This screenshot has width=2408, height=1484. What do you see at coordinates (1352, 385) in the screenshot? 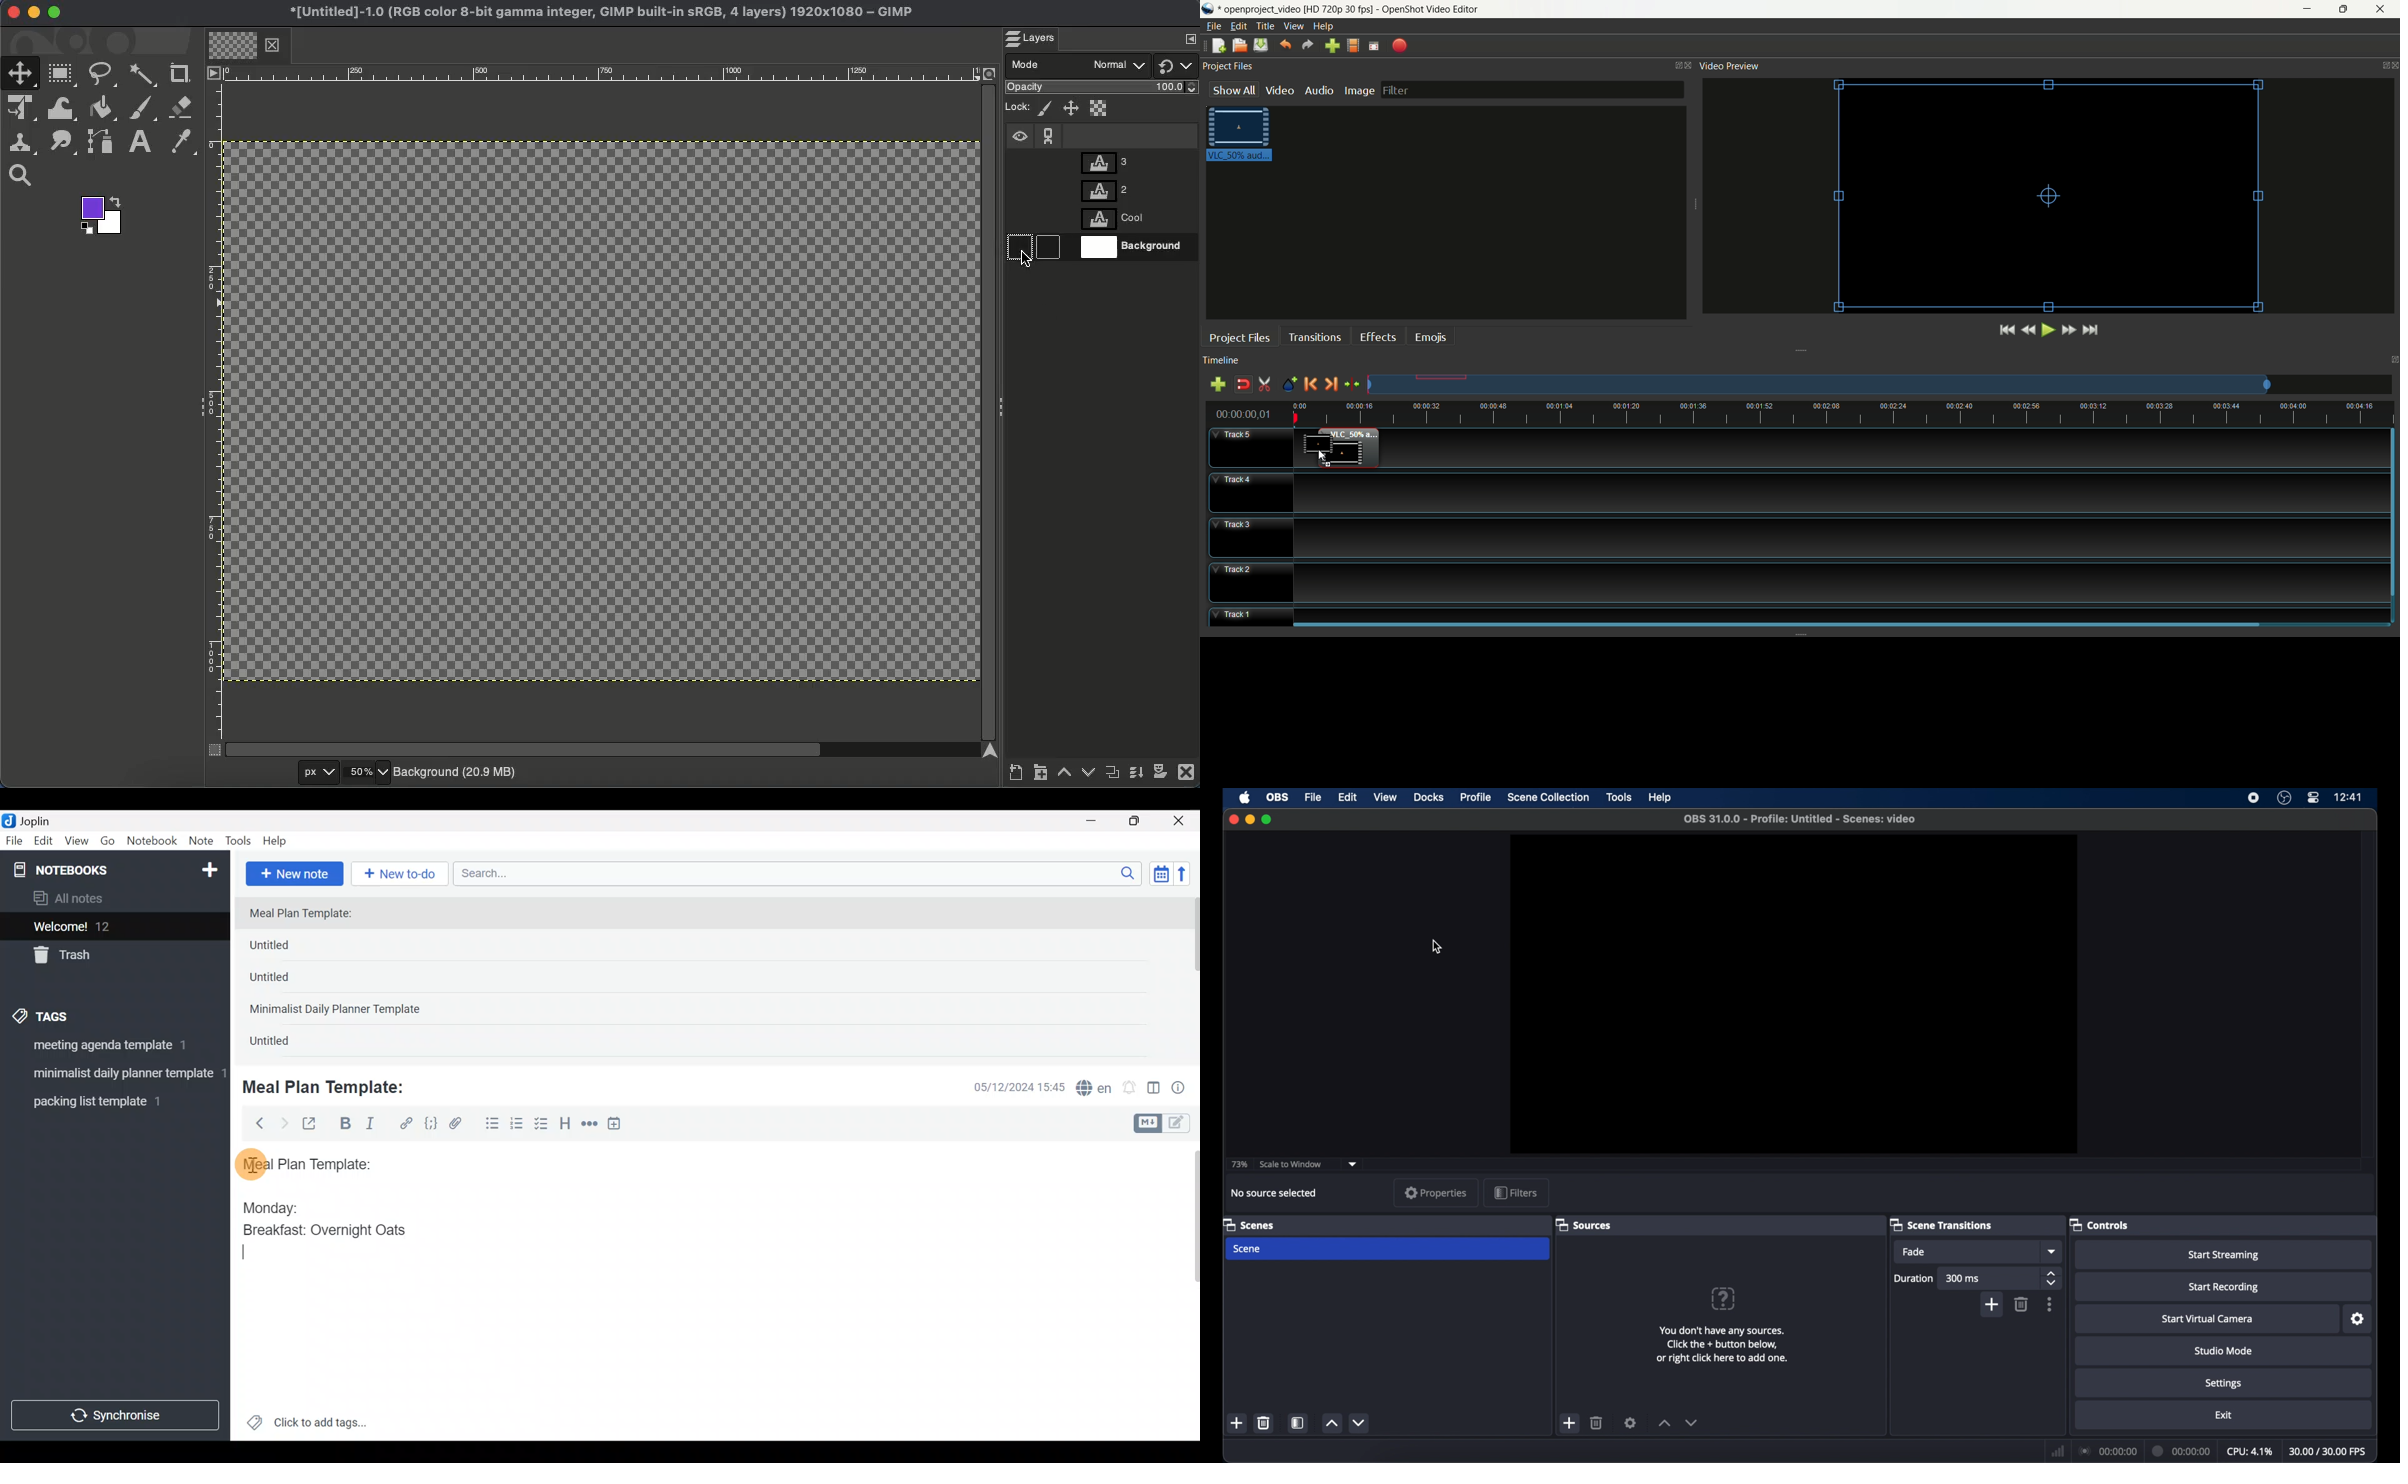
I see `centre the timeline on playhead` at bounding box center [1352, 385].